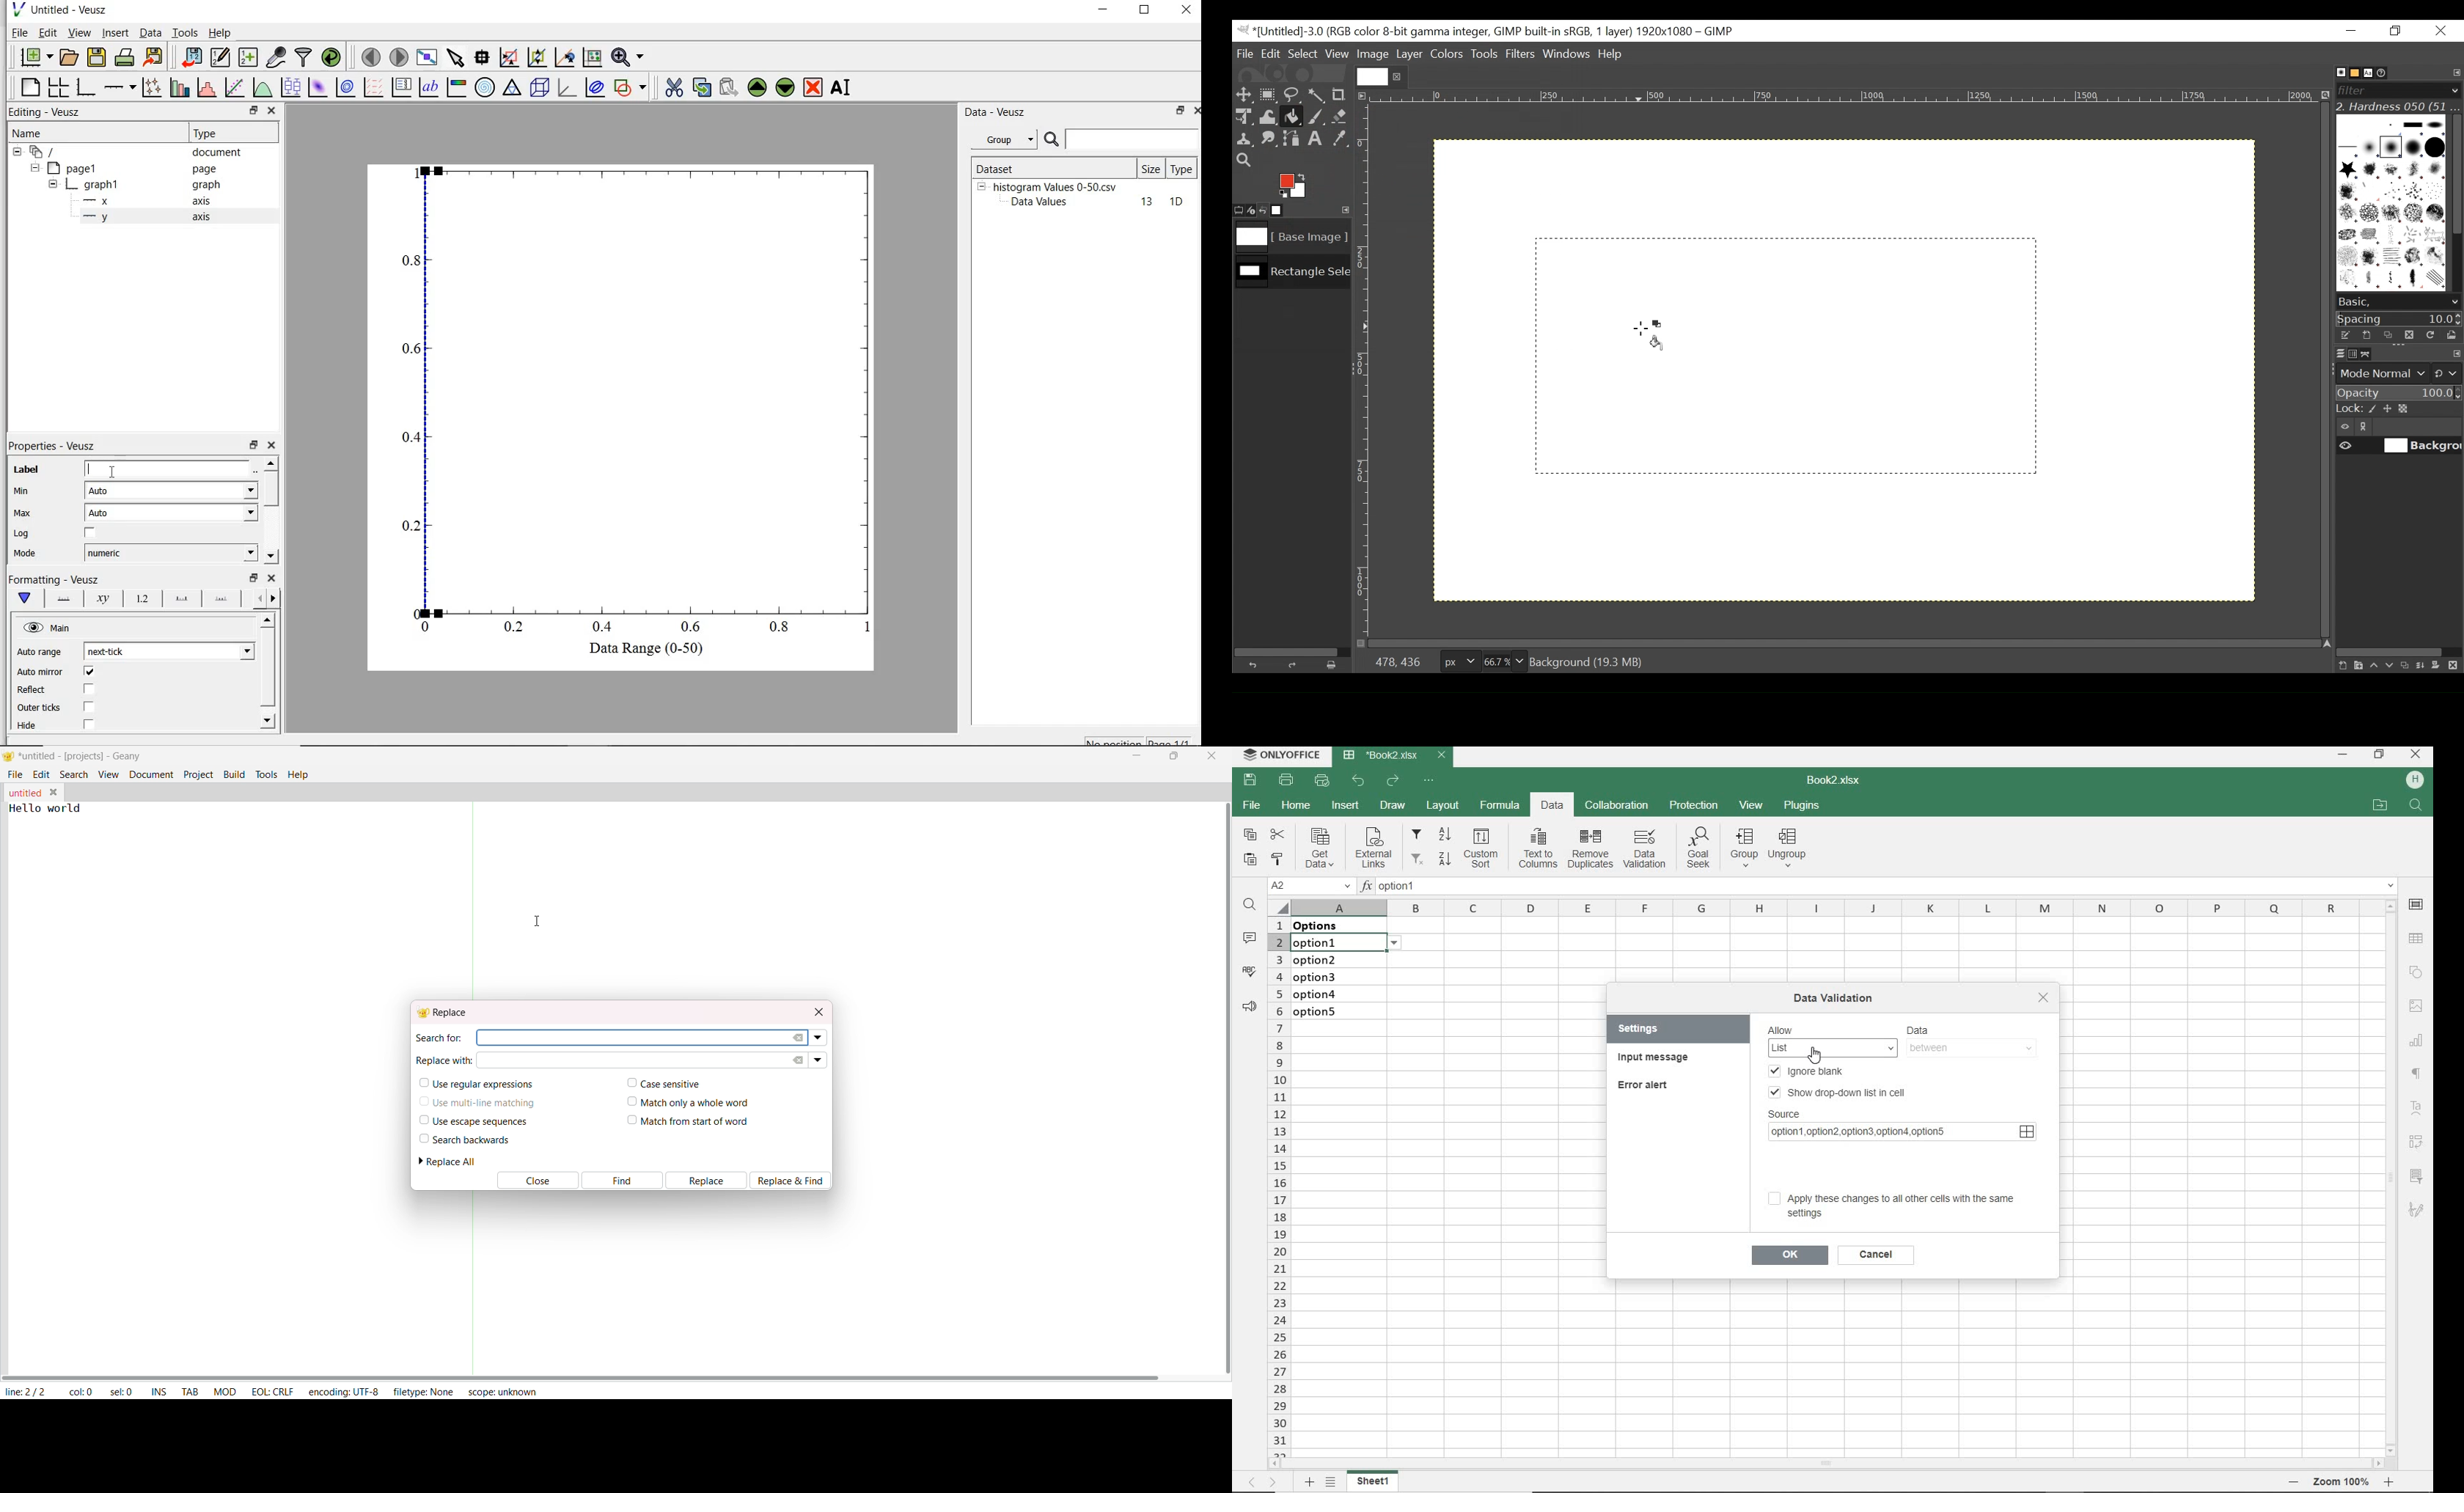 This screenshot has width=2464, height=1512. Describe the element at coordinates (1902, 1131) in the screenshot. I see `source link` at that location.